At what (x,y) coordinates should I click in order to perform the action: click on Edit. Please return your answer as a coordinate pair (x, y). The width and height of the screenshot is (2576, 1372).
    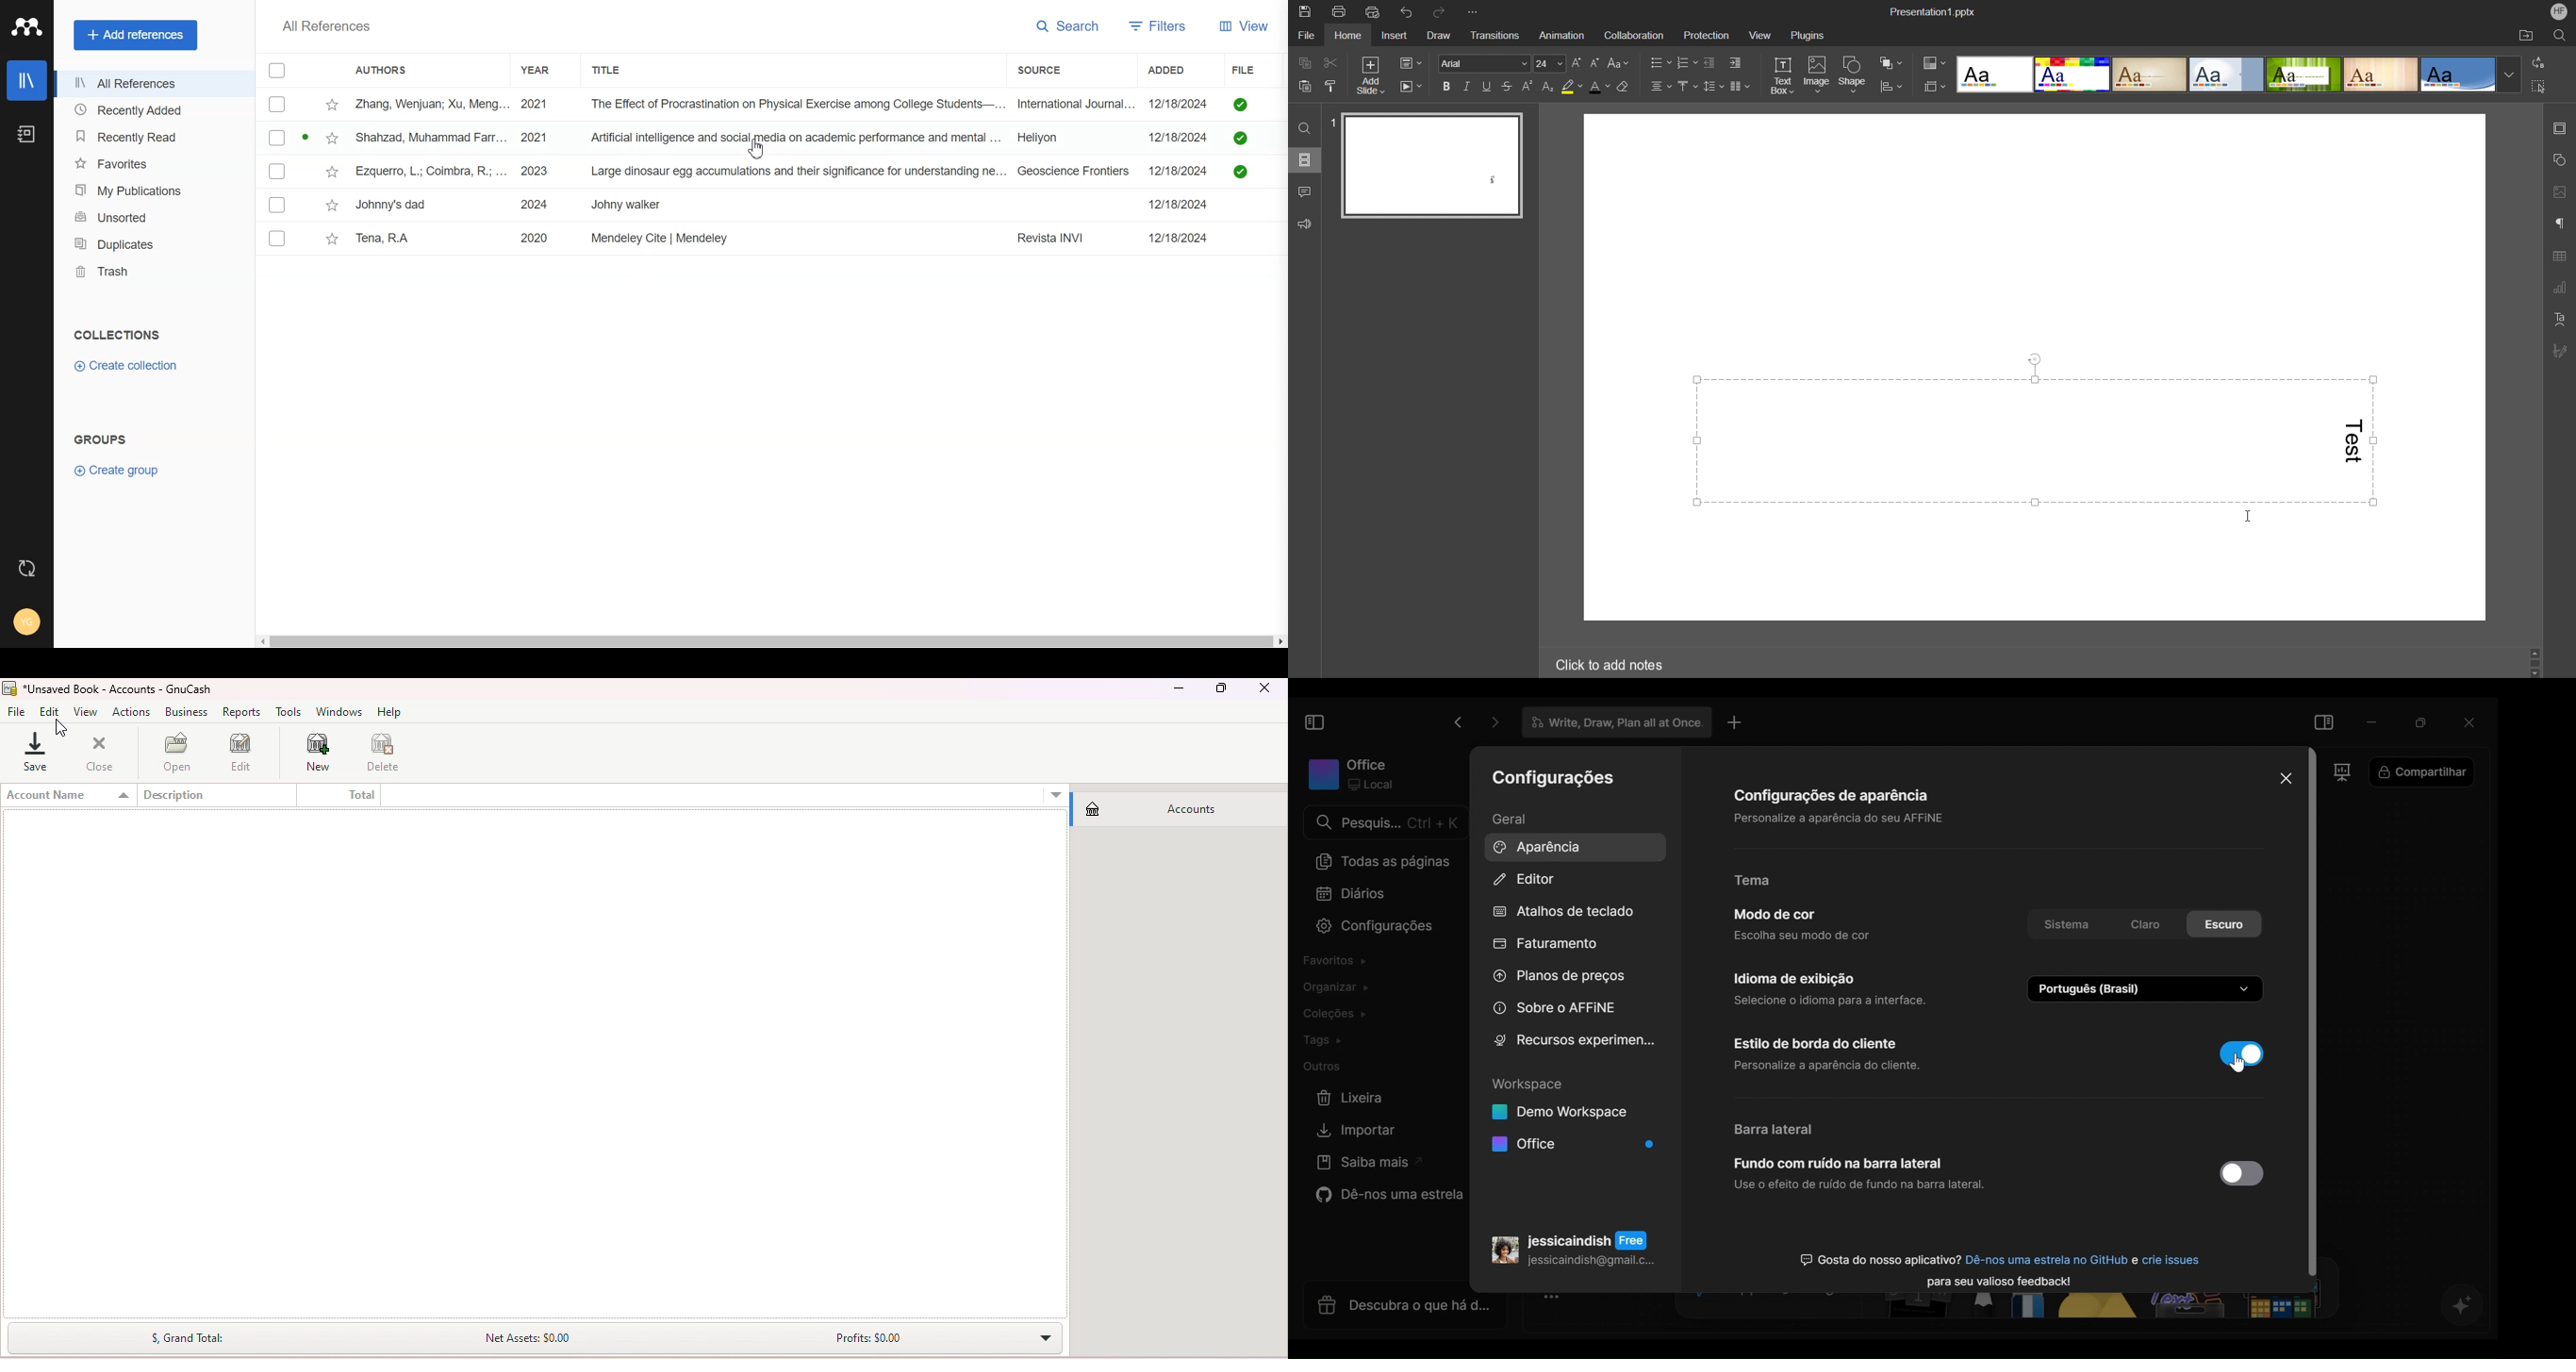
    Looking at the image, I should click on (49, 711).